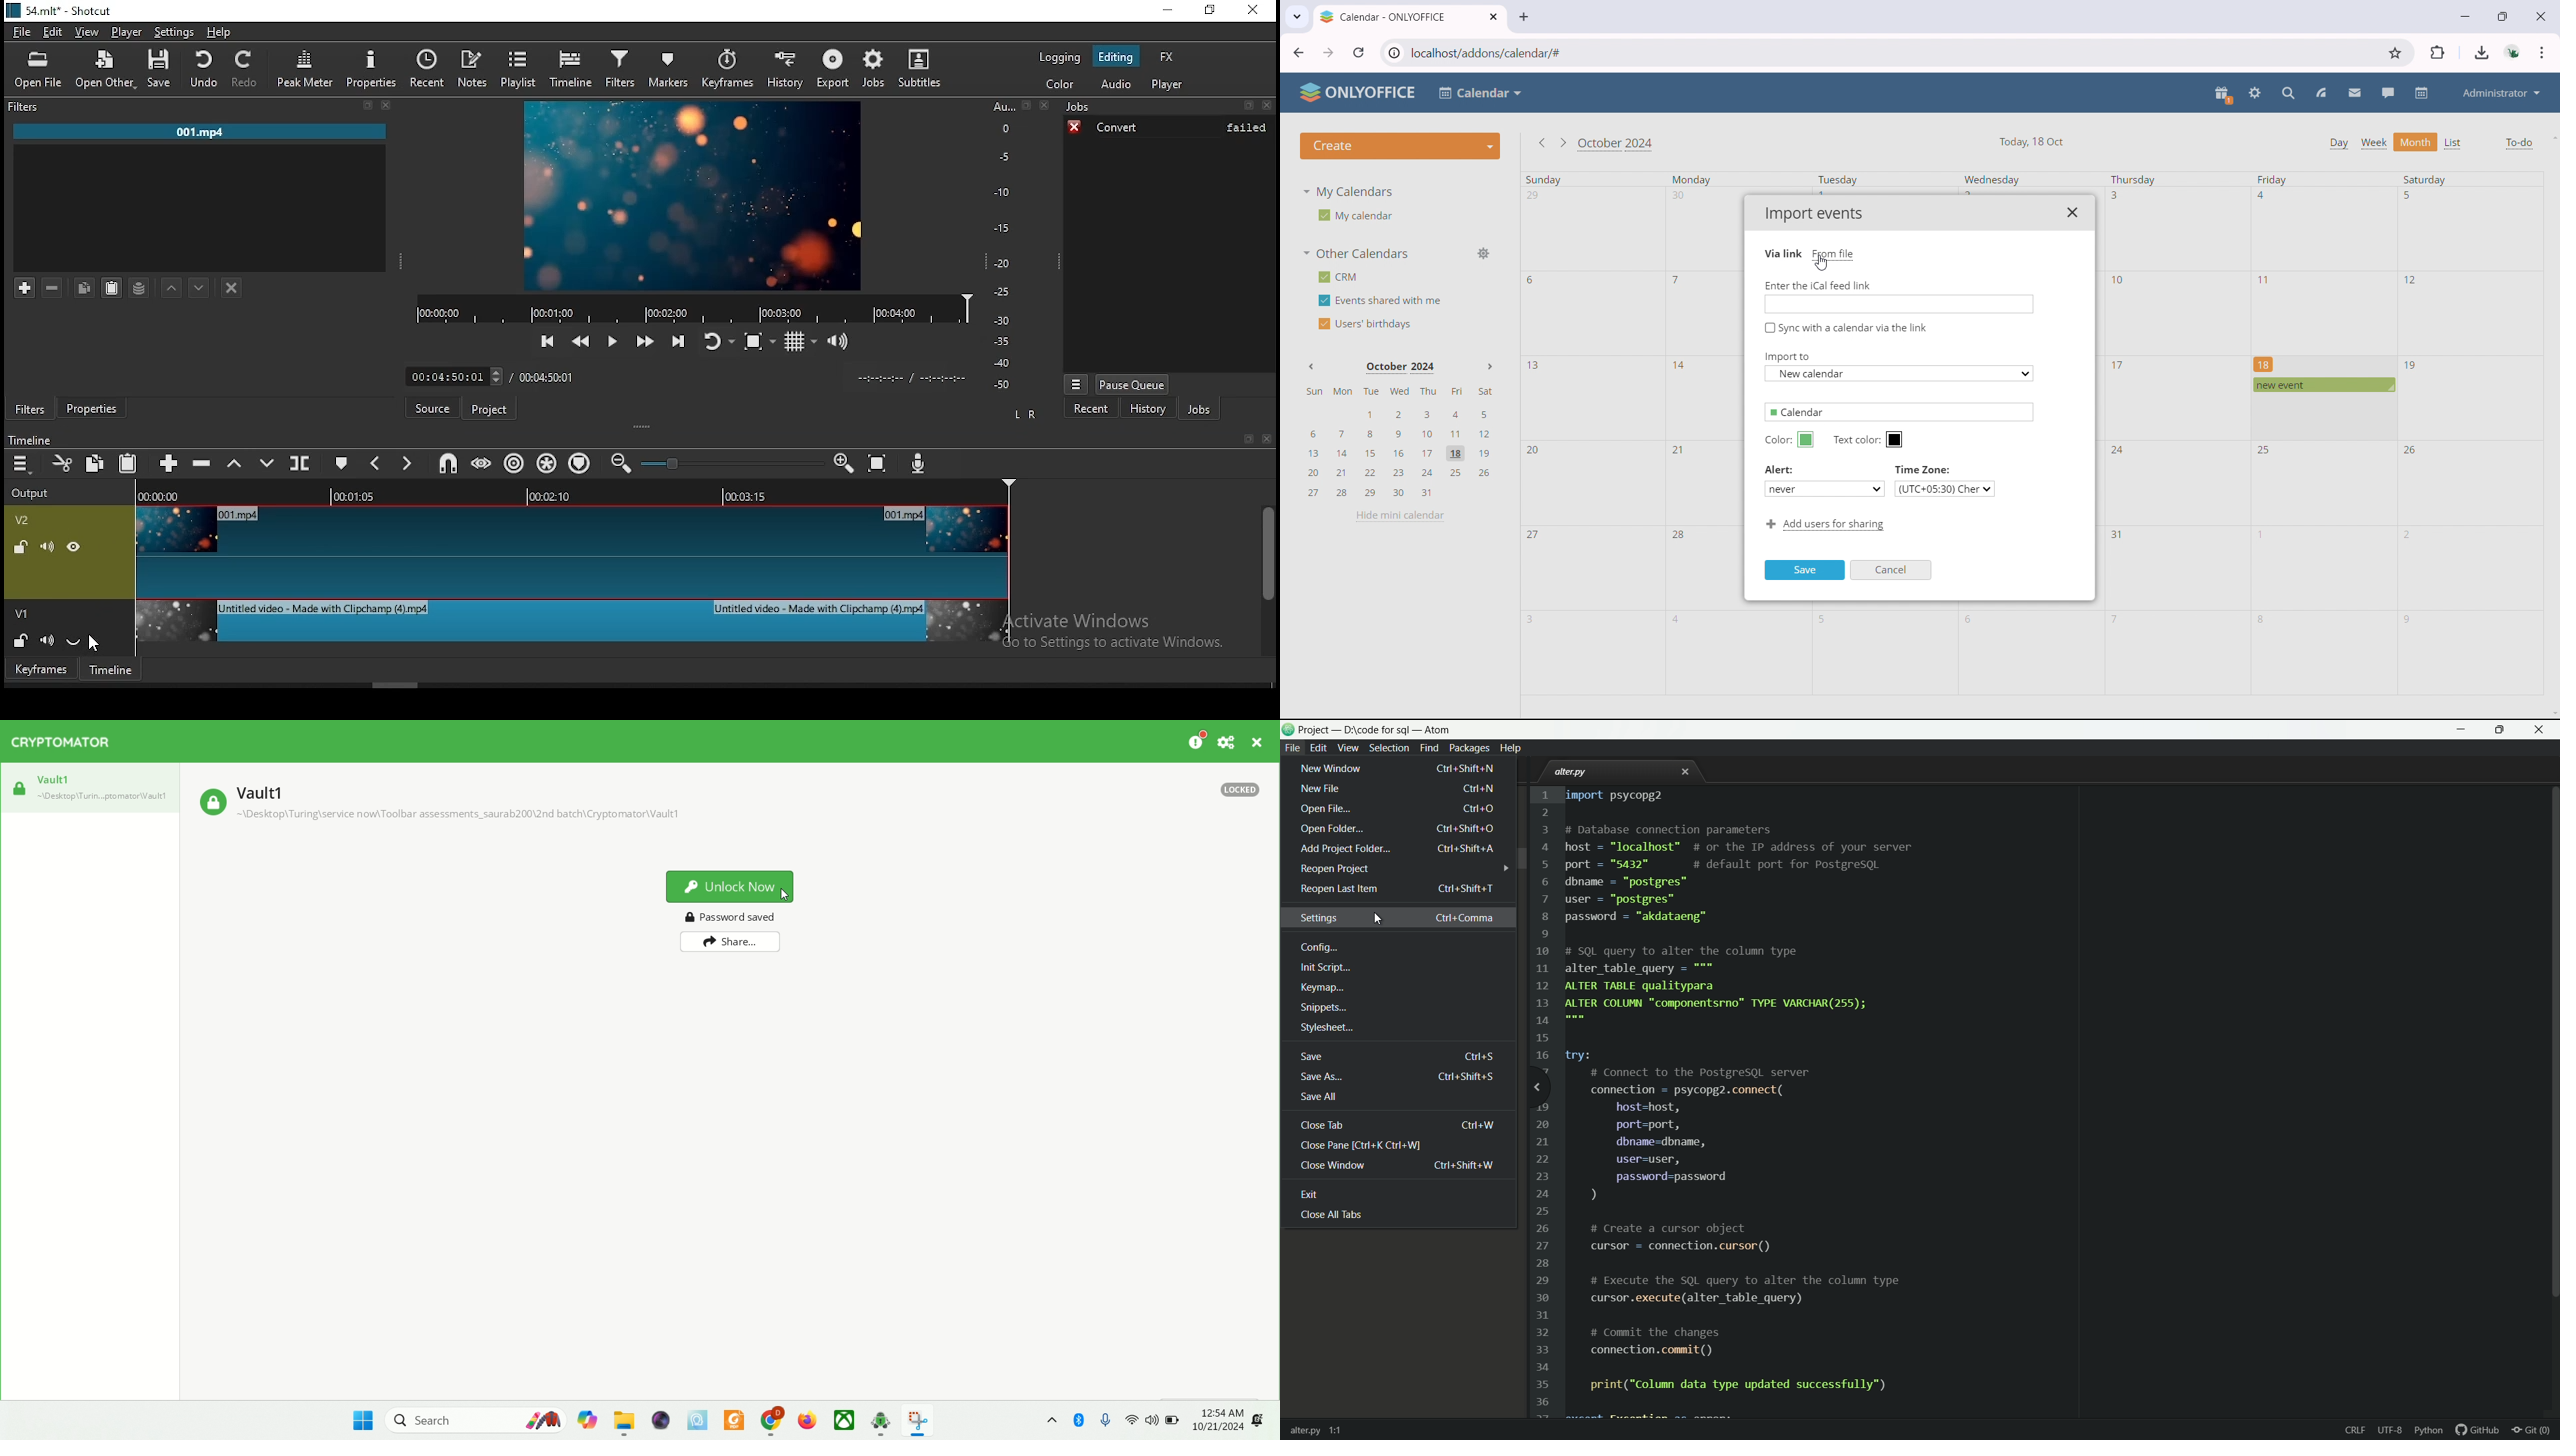 This screenshot has width=2576, height=1456. What do you see at coordinates (42, 672) in the screenshot?
I see `keyframe` at bounding box center [42, 672].